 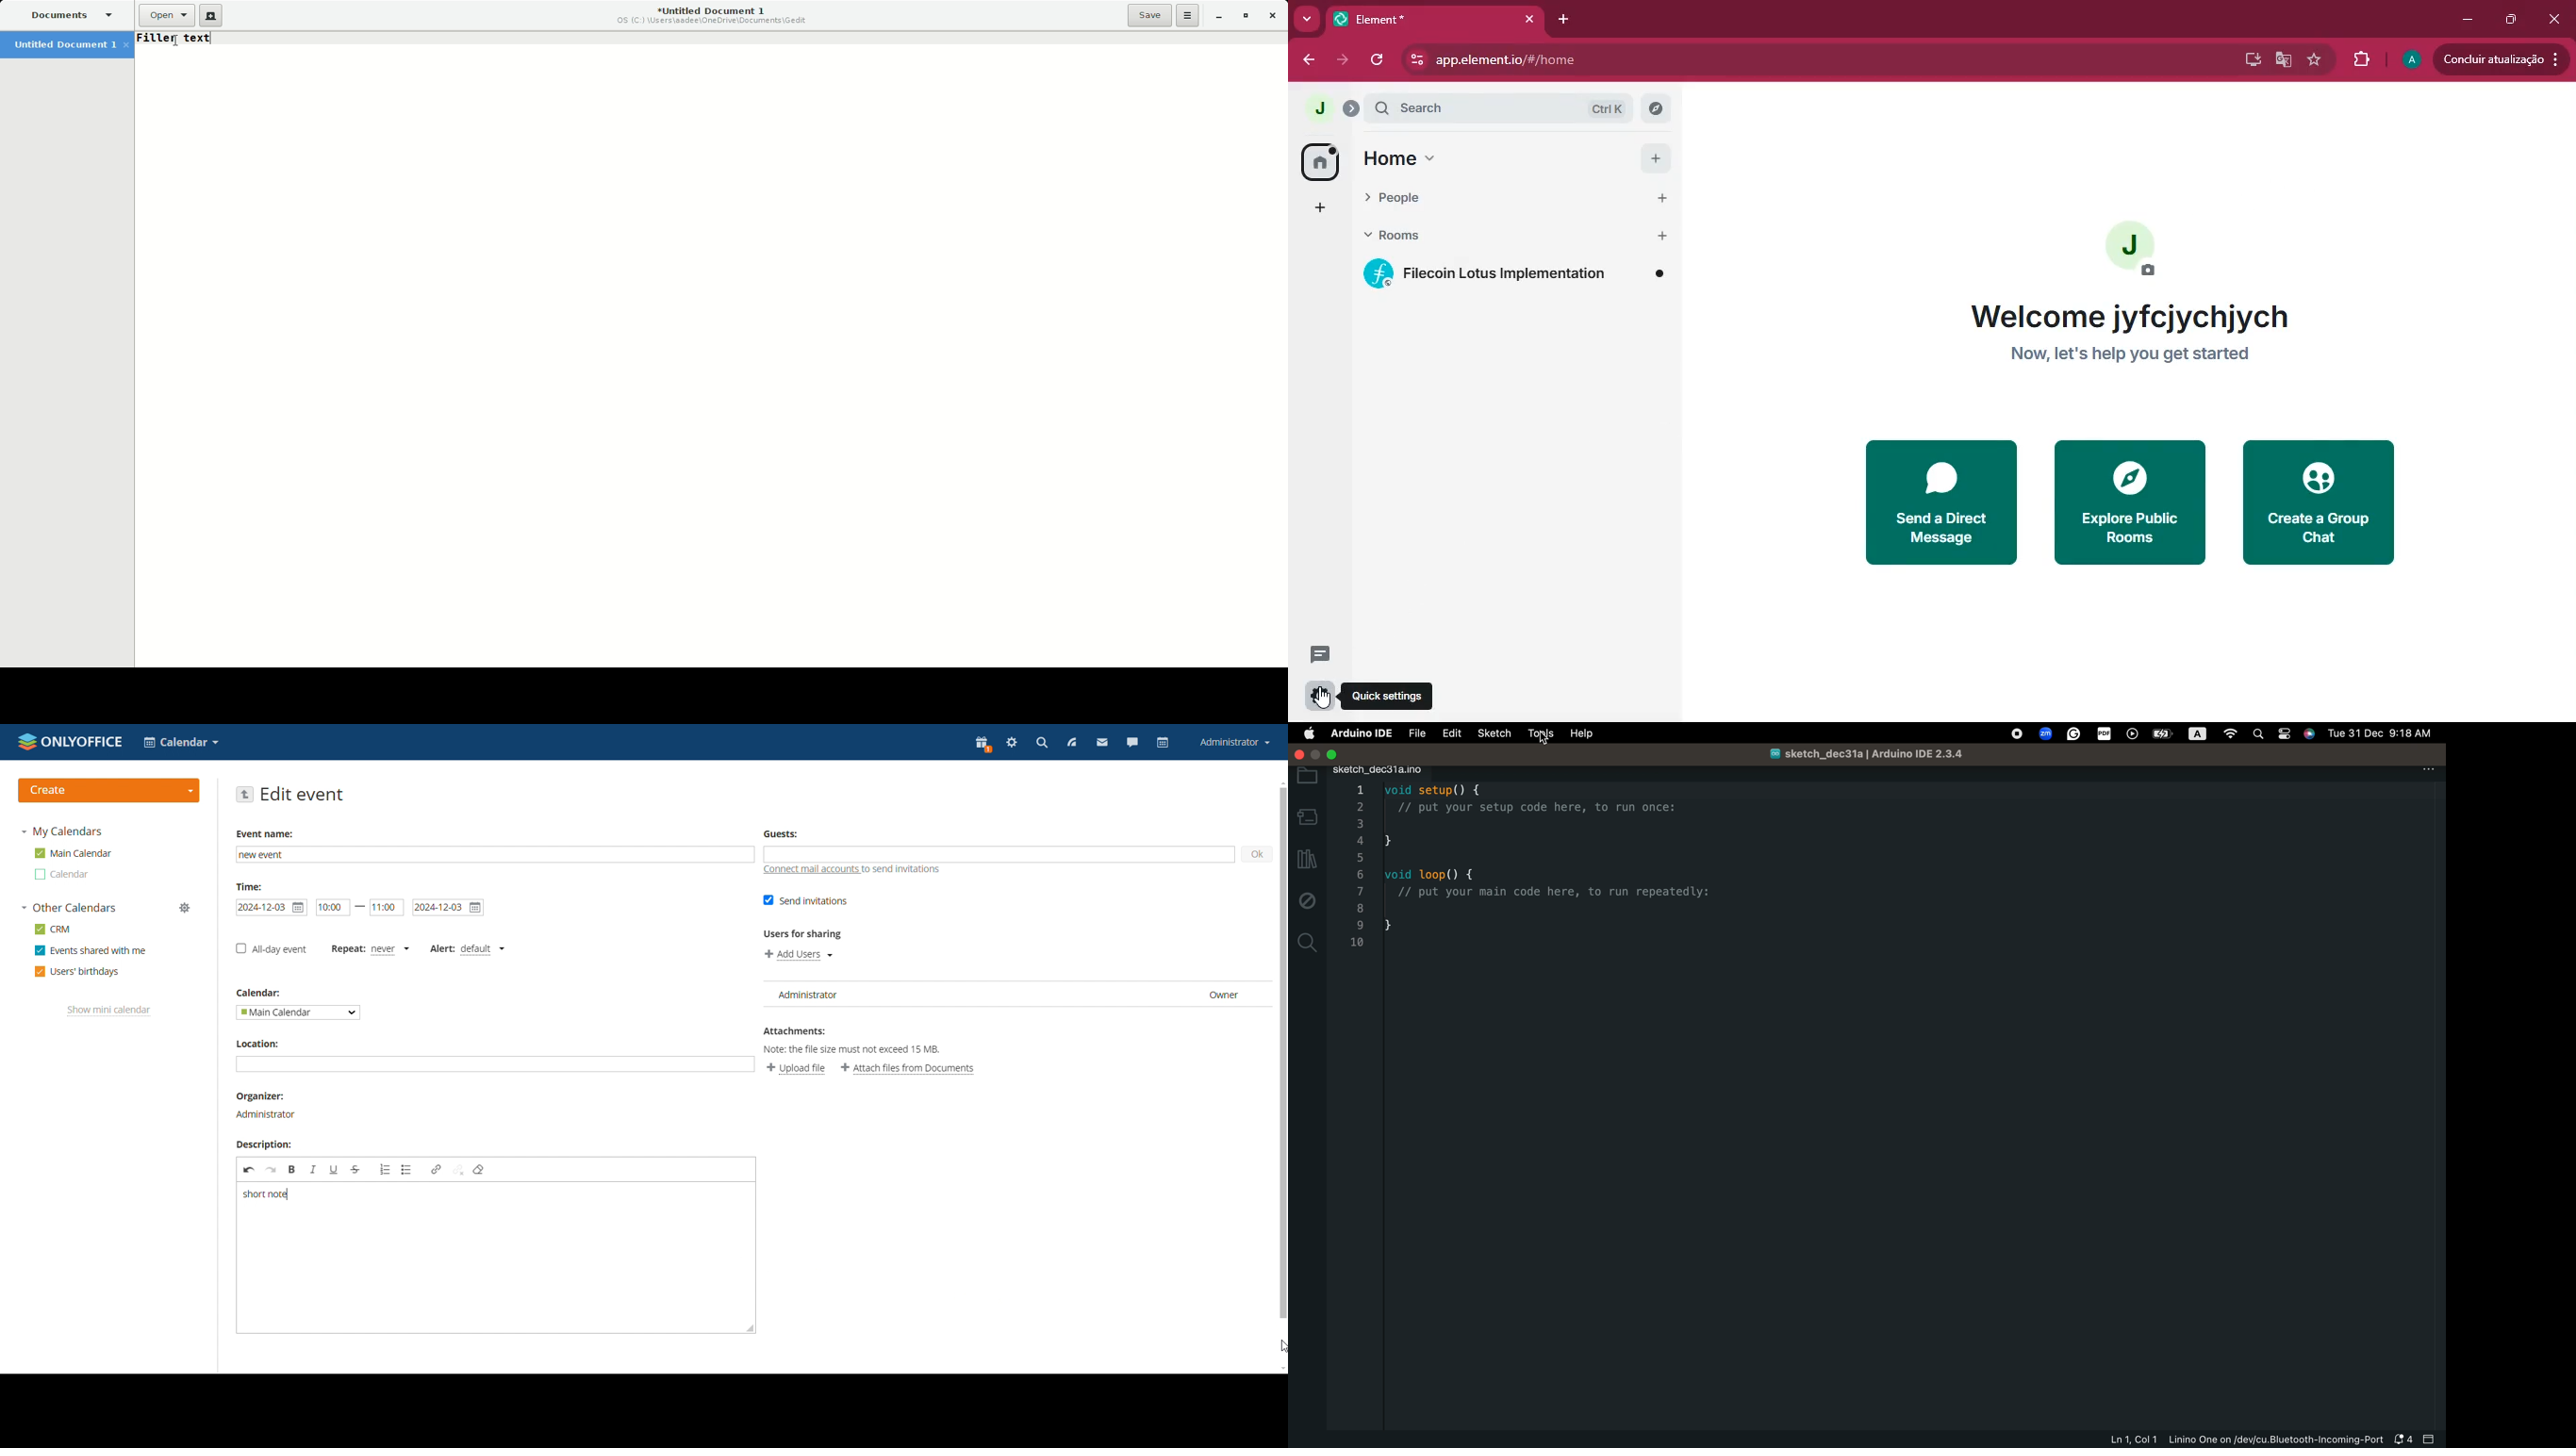 I want to click on Element*, so click(x=1432, y=19).